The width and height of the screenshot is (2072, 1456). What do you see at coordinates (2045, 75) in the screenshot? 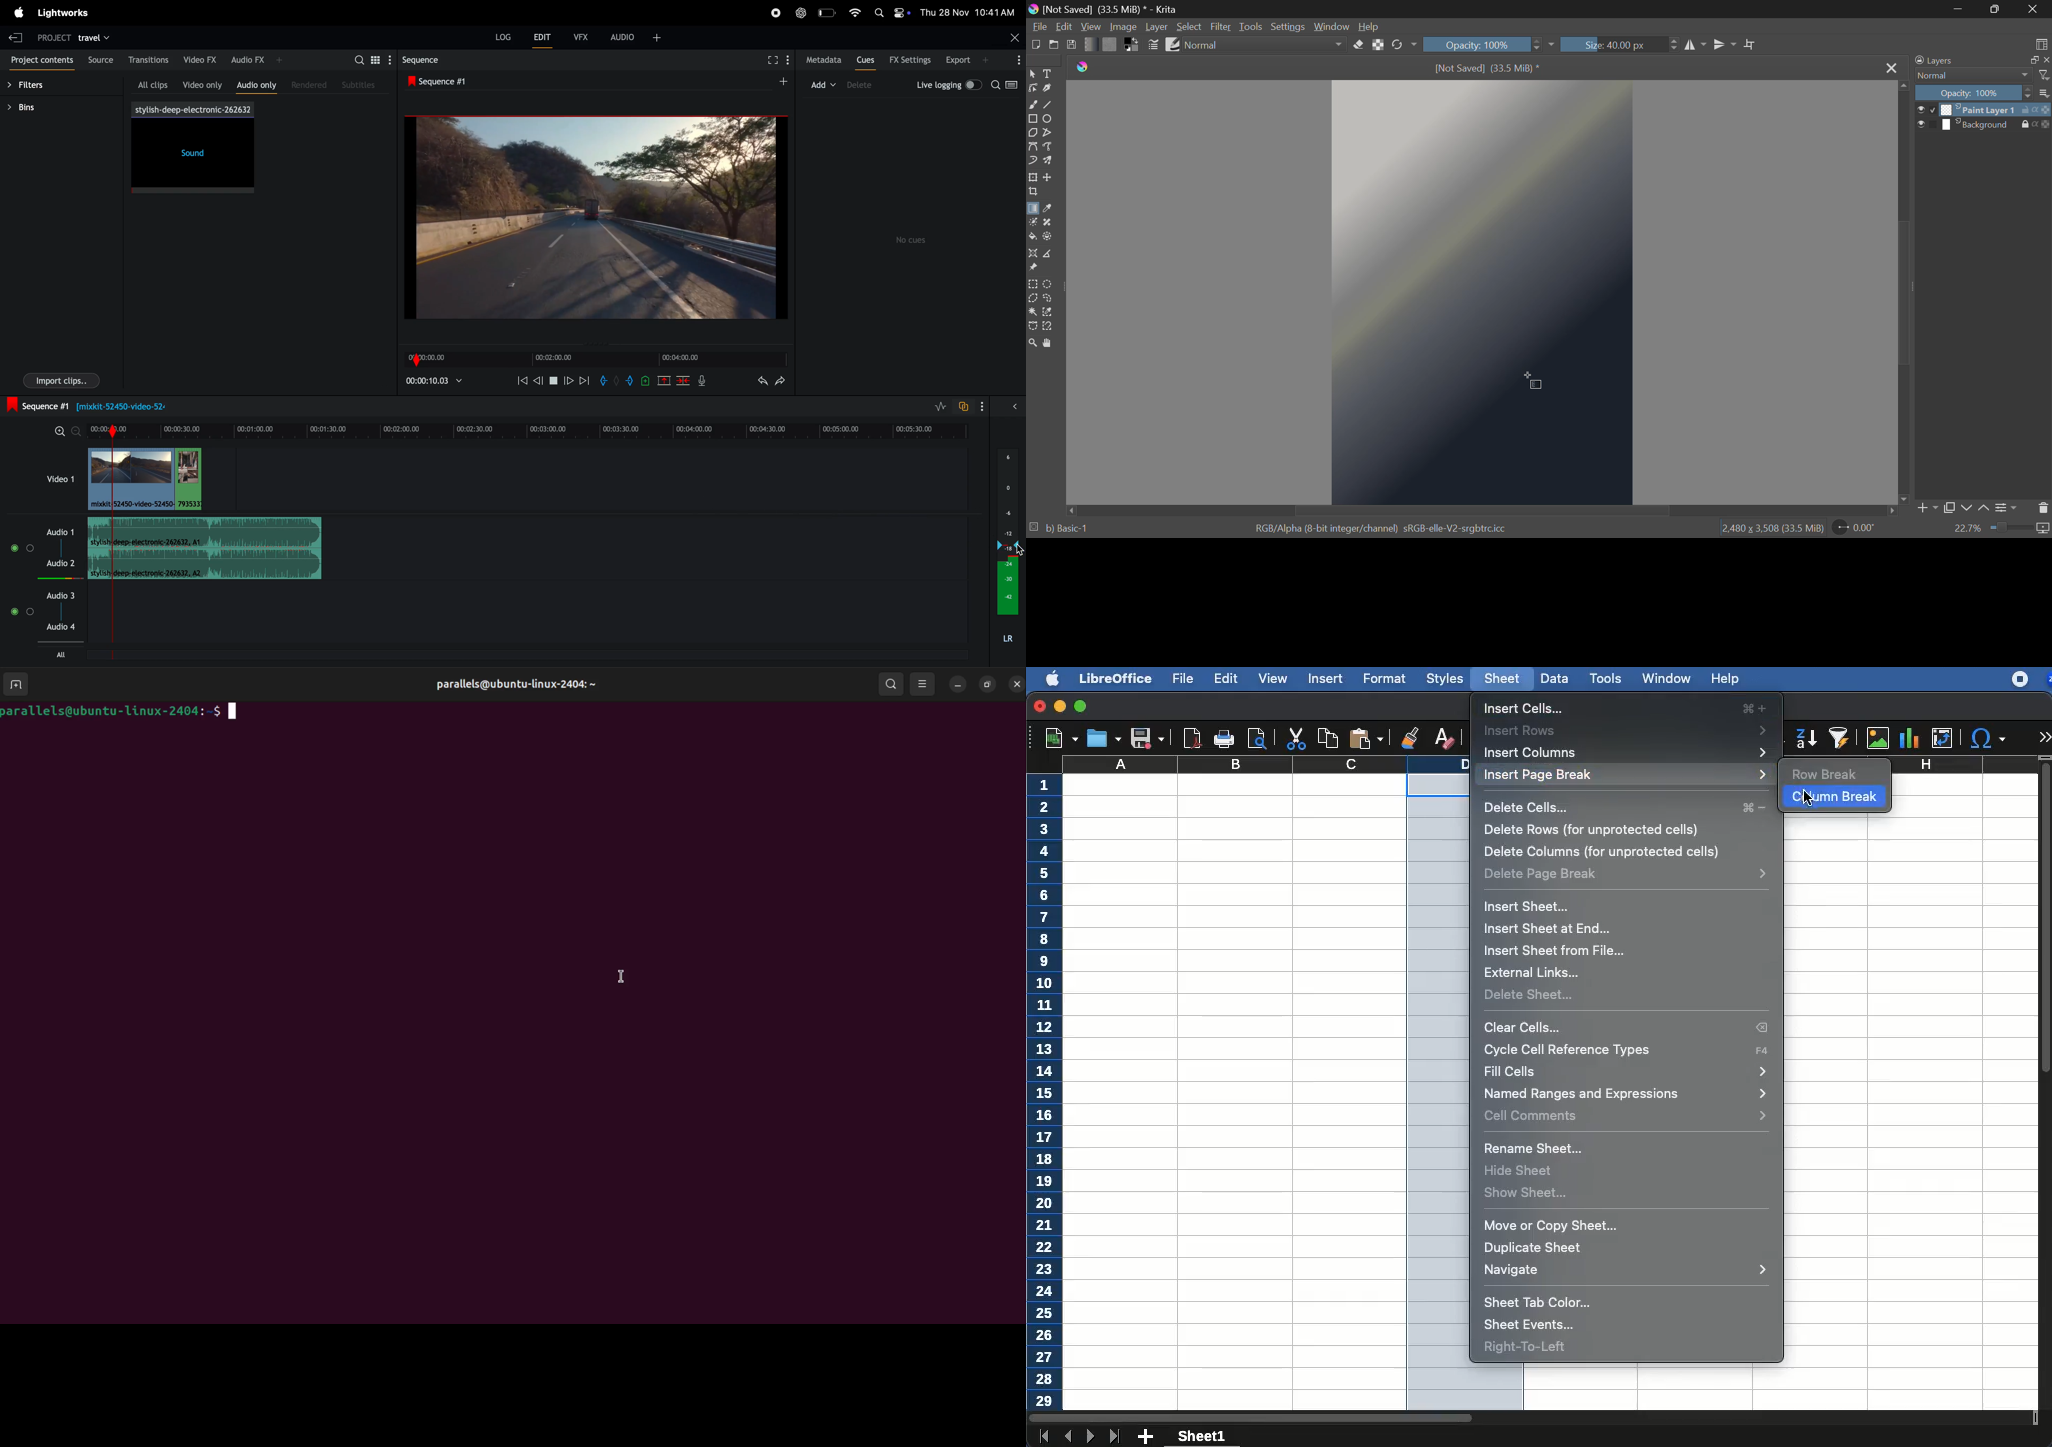
I see `filter` at bounding box center [2045, 75].